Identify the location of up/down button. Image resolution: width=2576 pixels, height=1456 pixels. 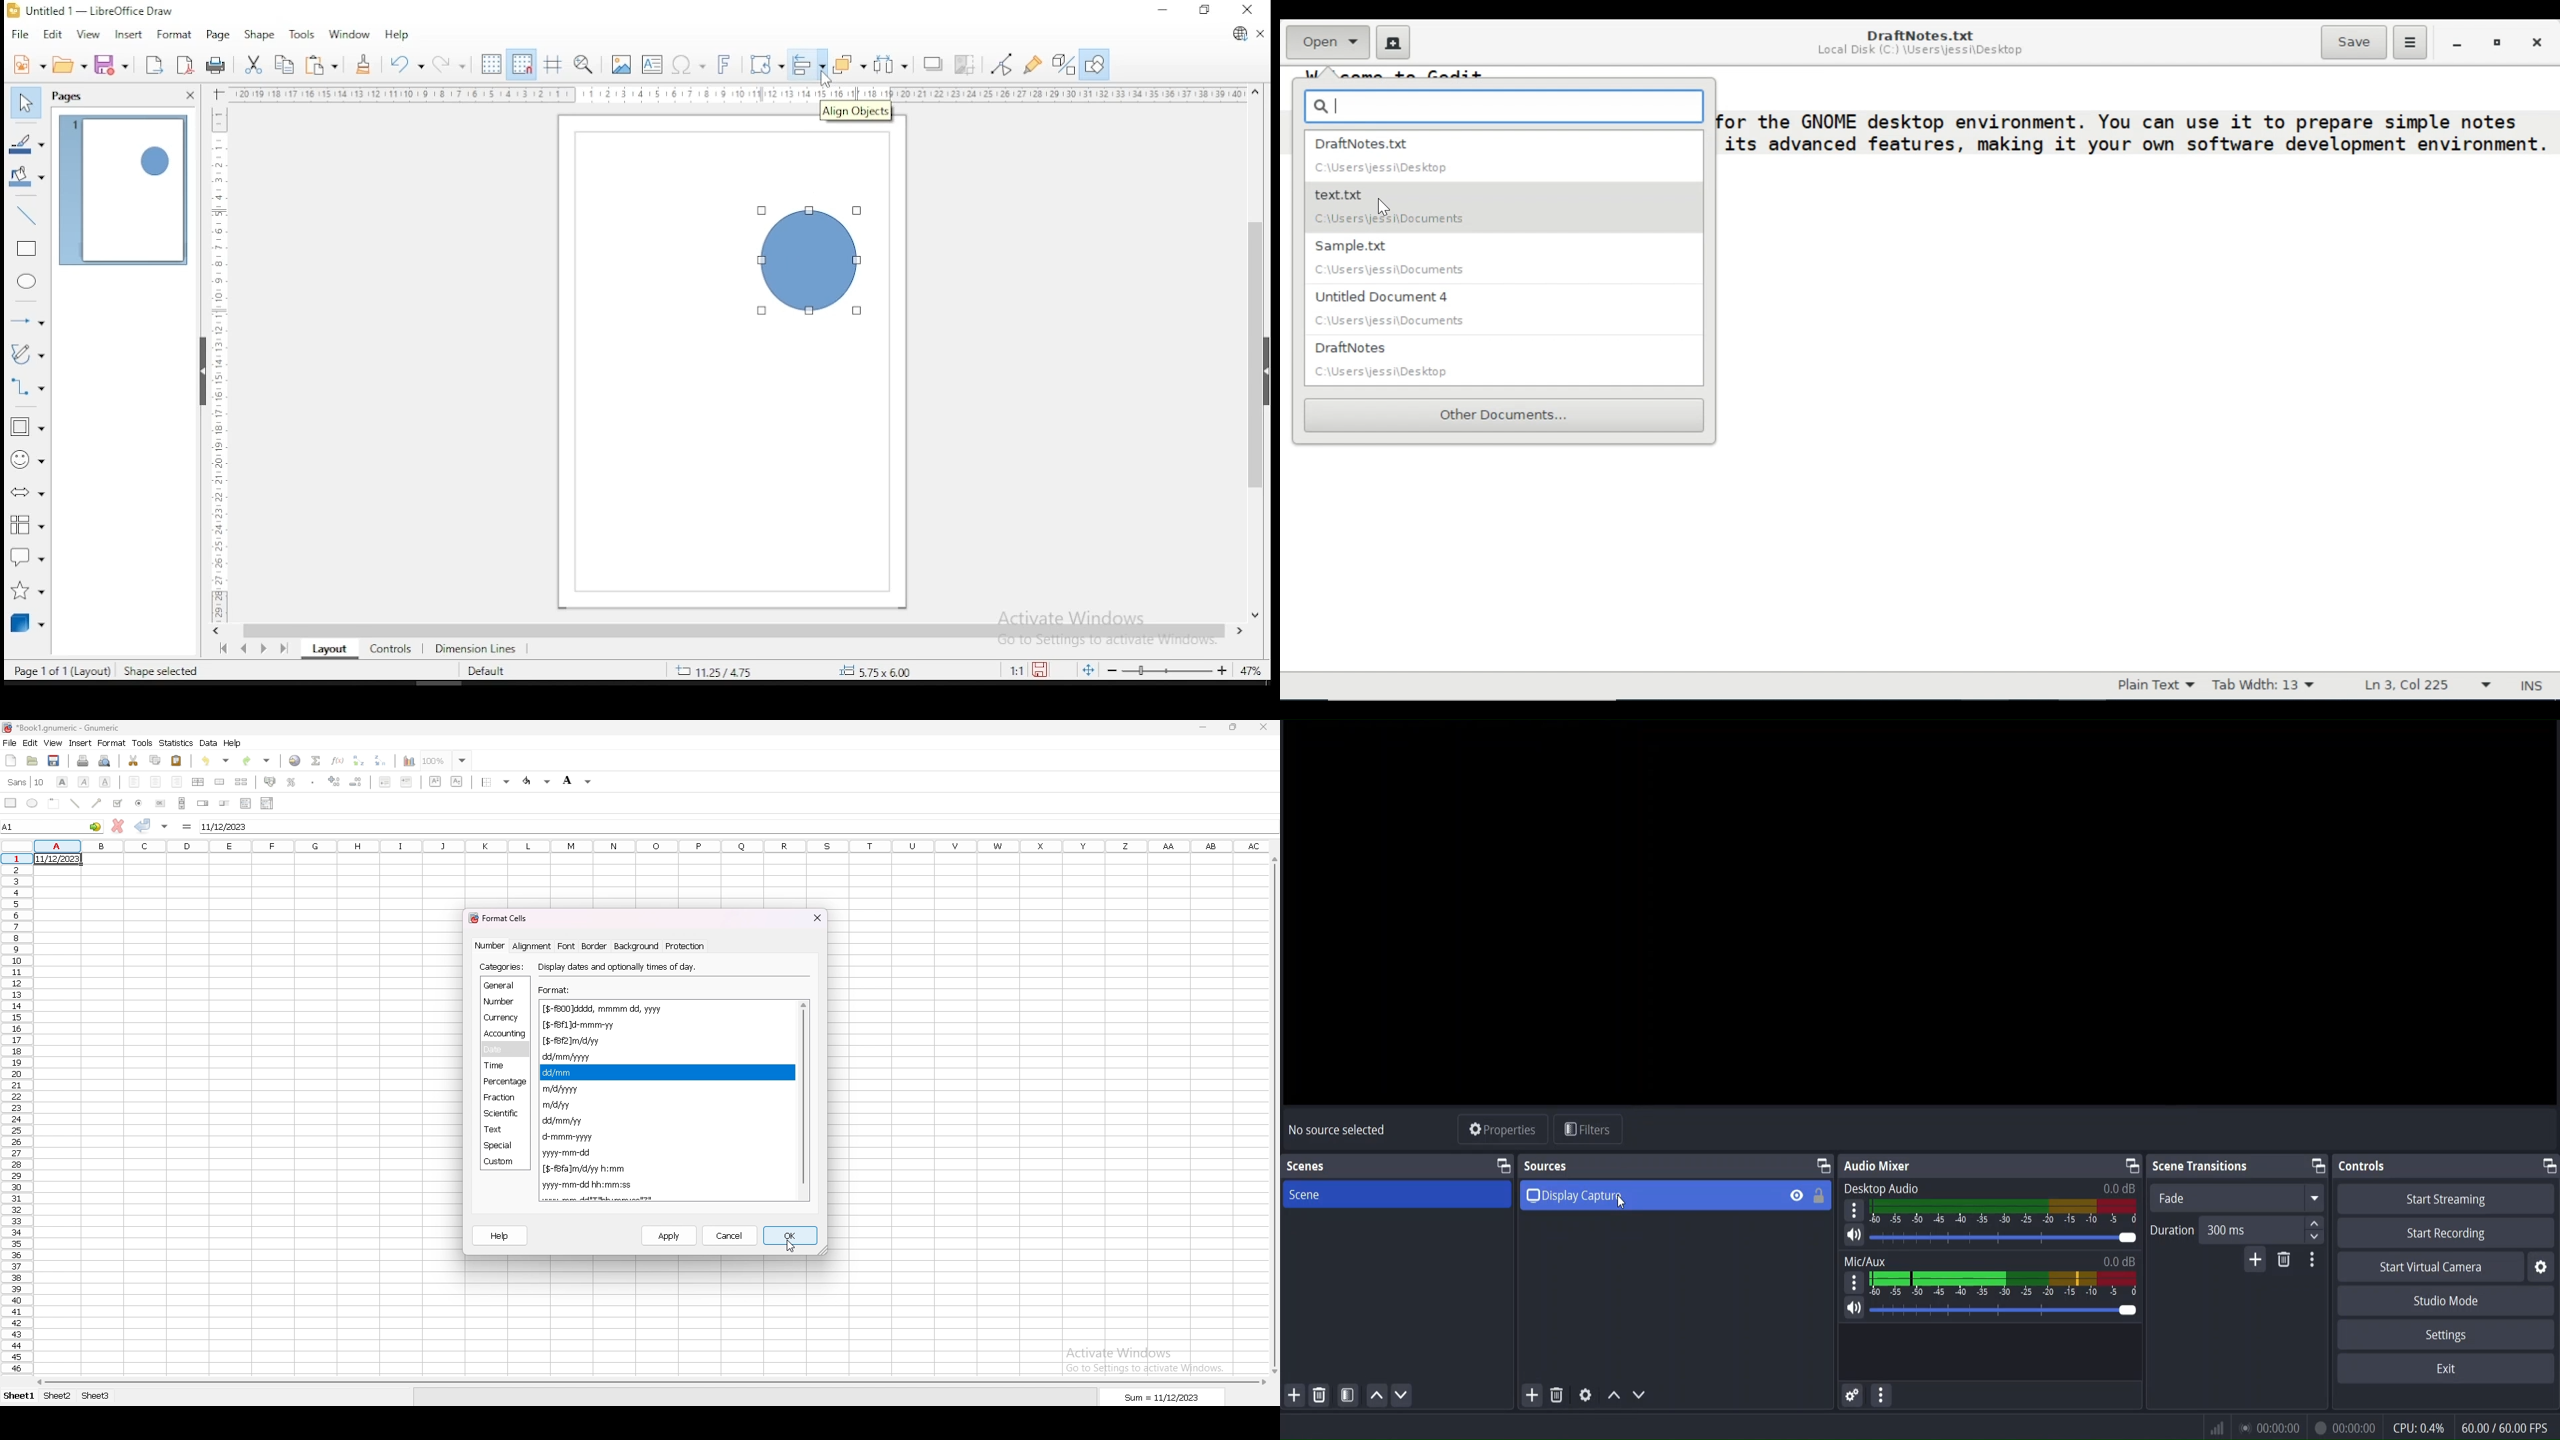
(2319, 1213).